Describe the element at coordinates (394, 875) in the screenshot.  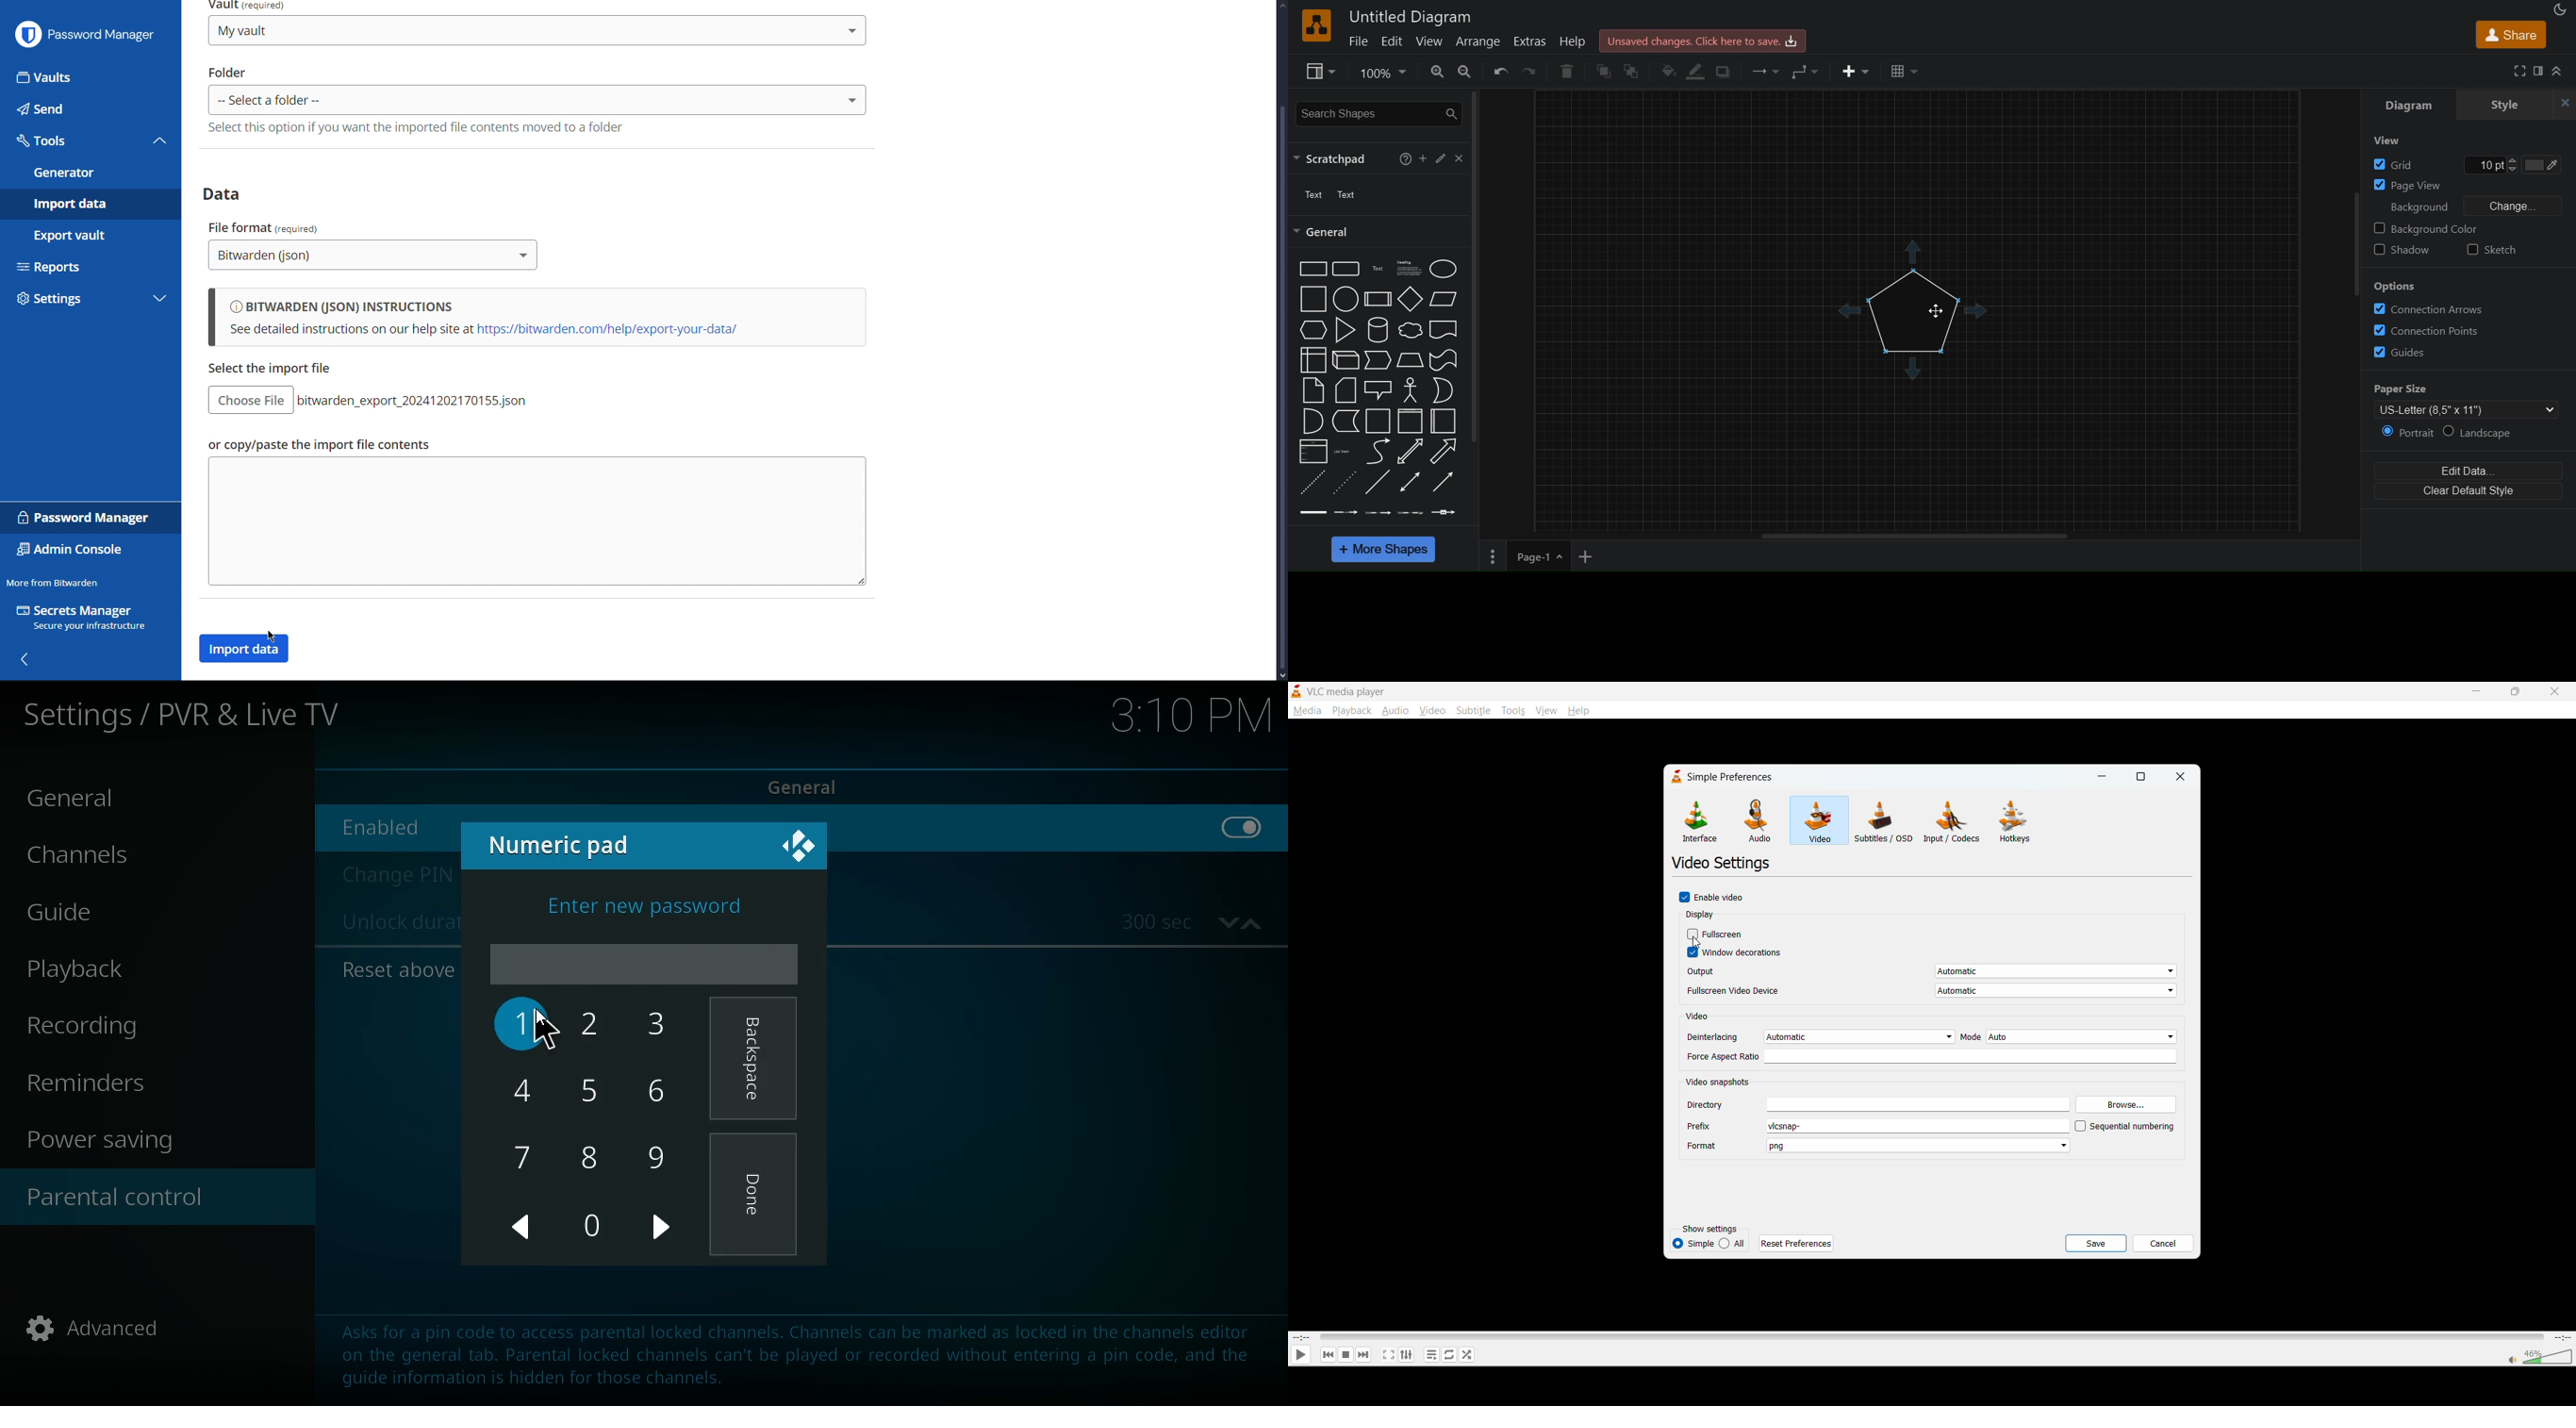
I see `change pin` at that location.